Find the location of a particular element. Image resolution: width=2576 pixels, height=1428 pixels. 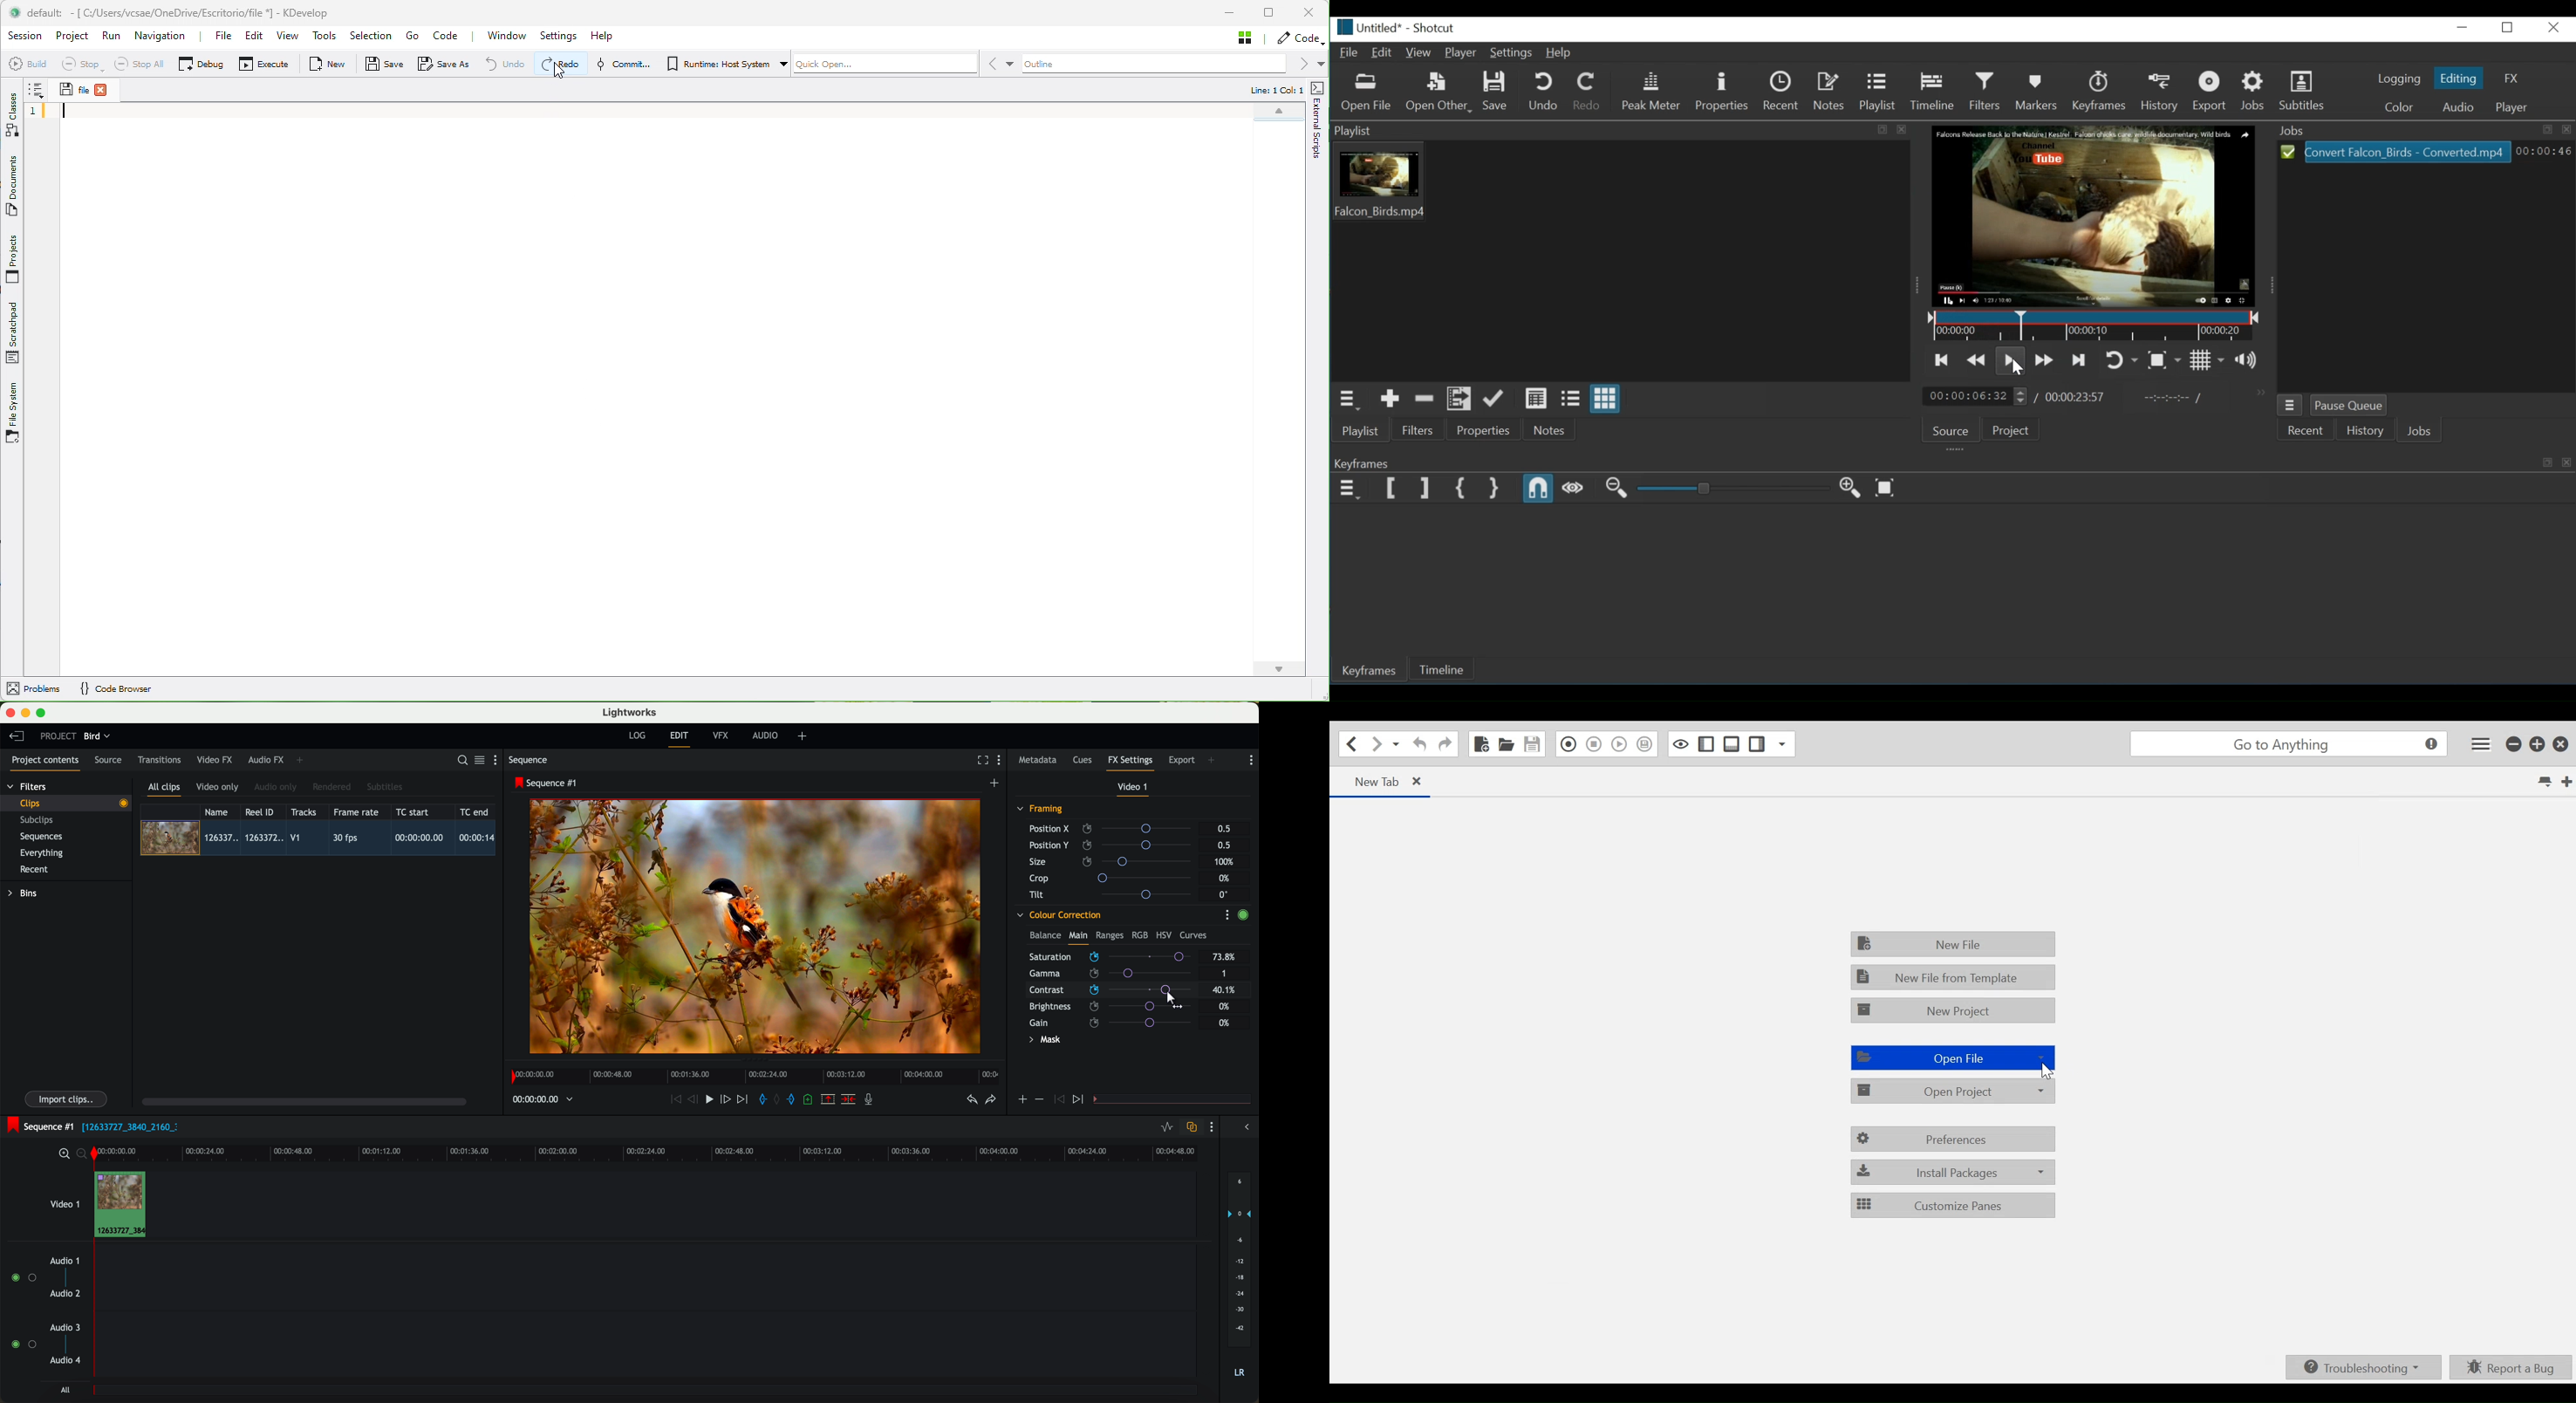

Peak Meter is located at coordinates (1653, 92).